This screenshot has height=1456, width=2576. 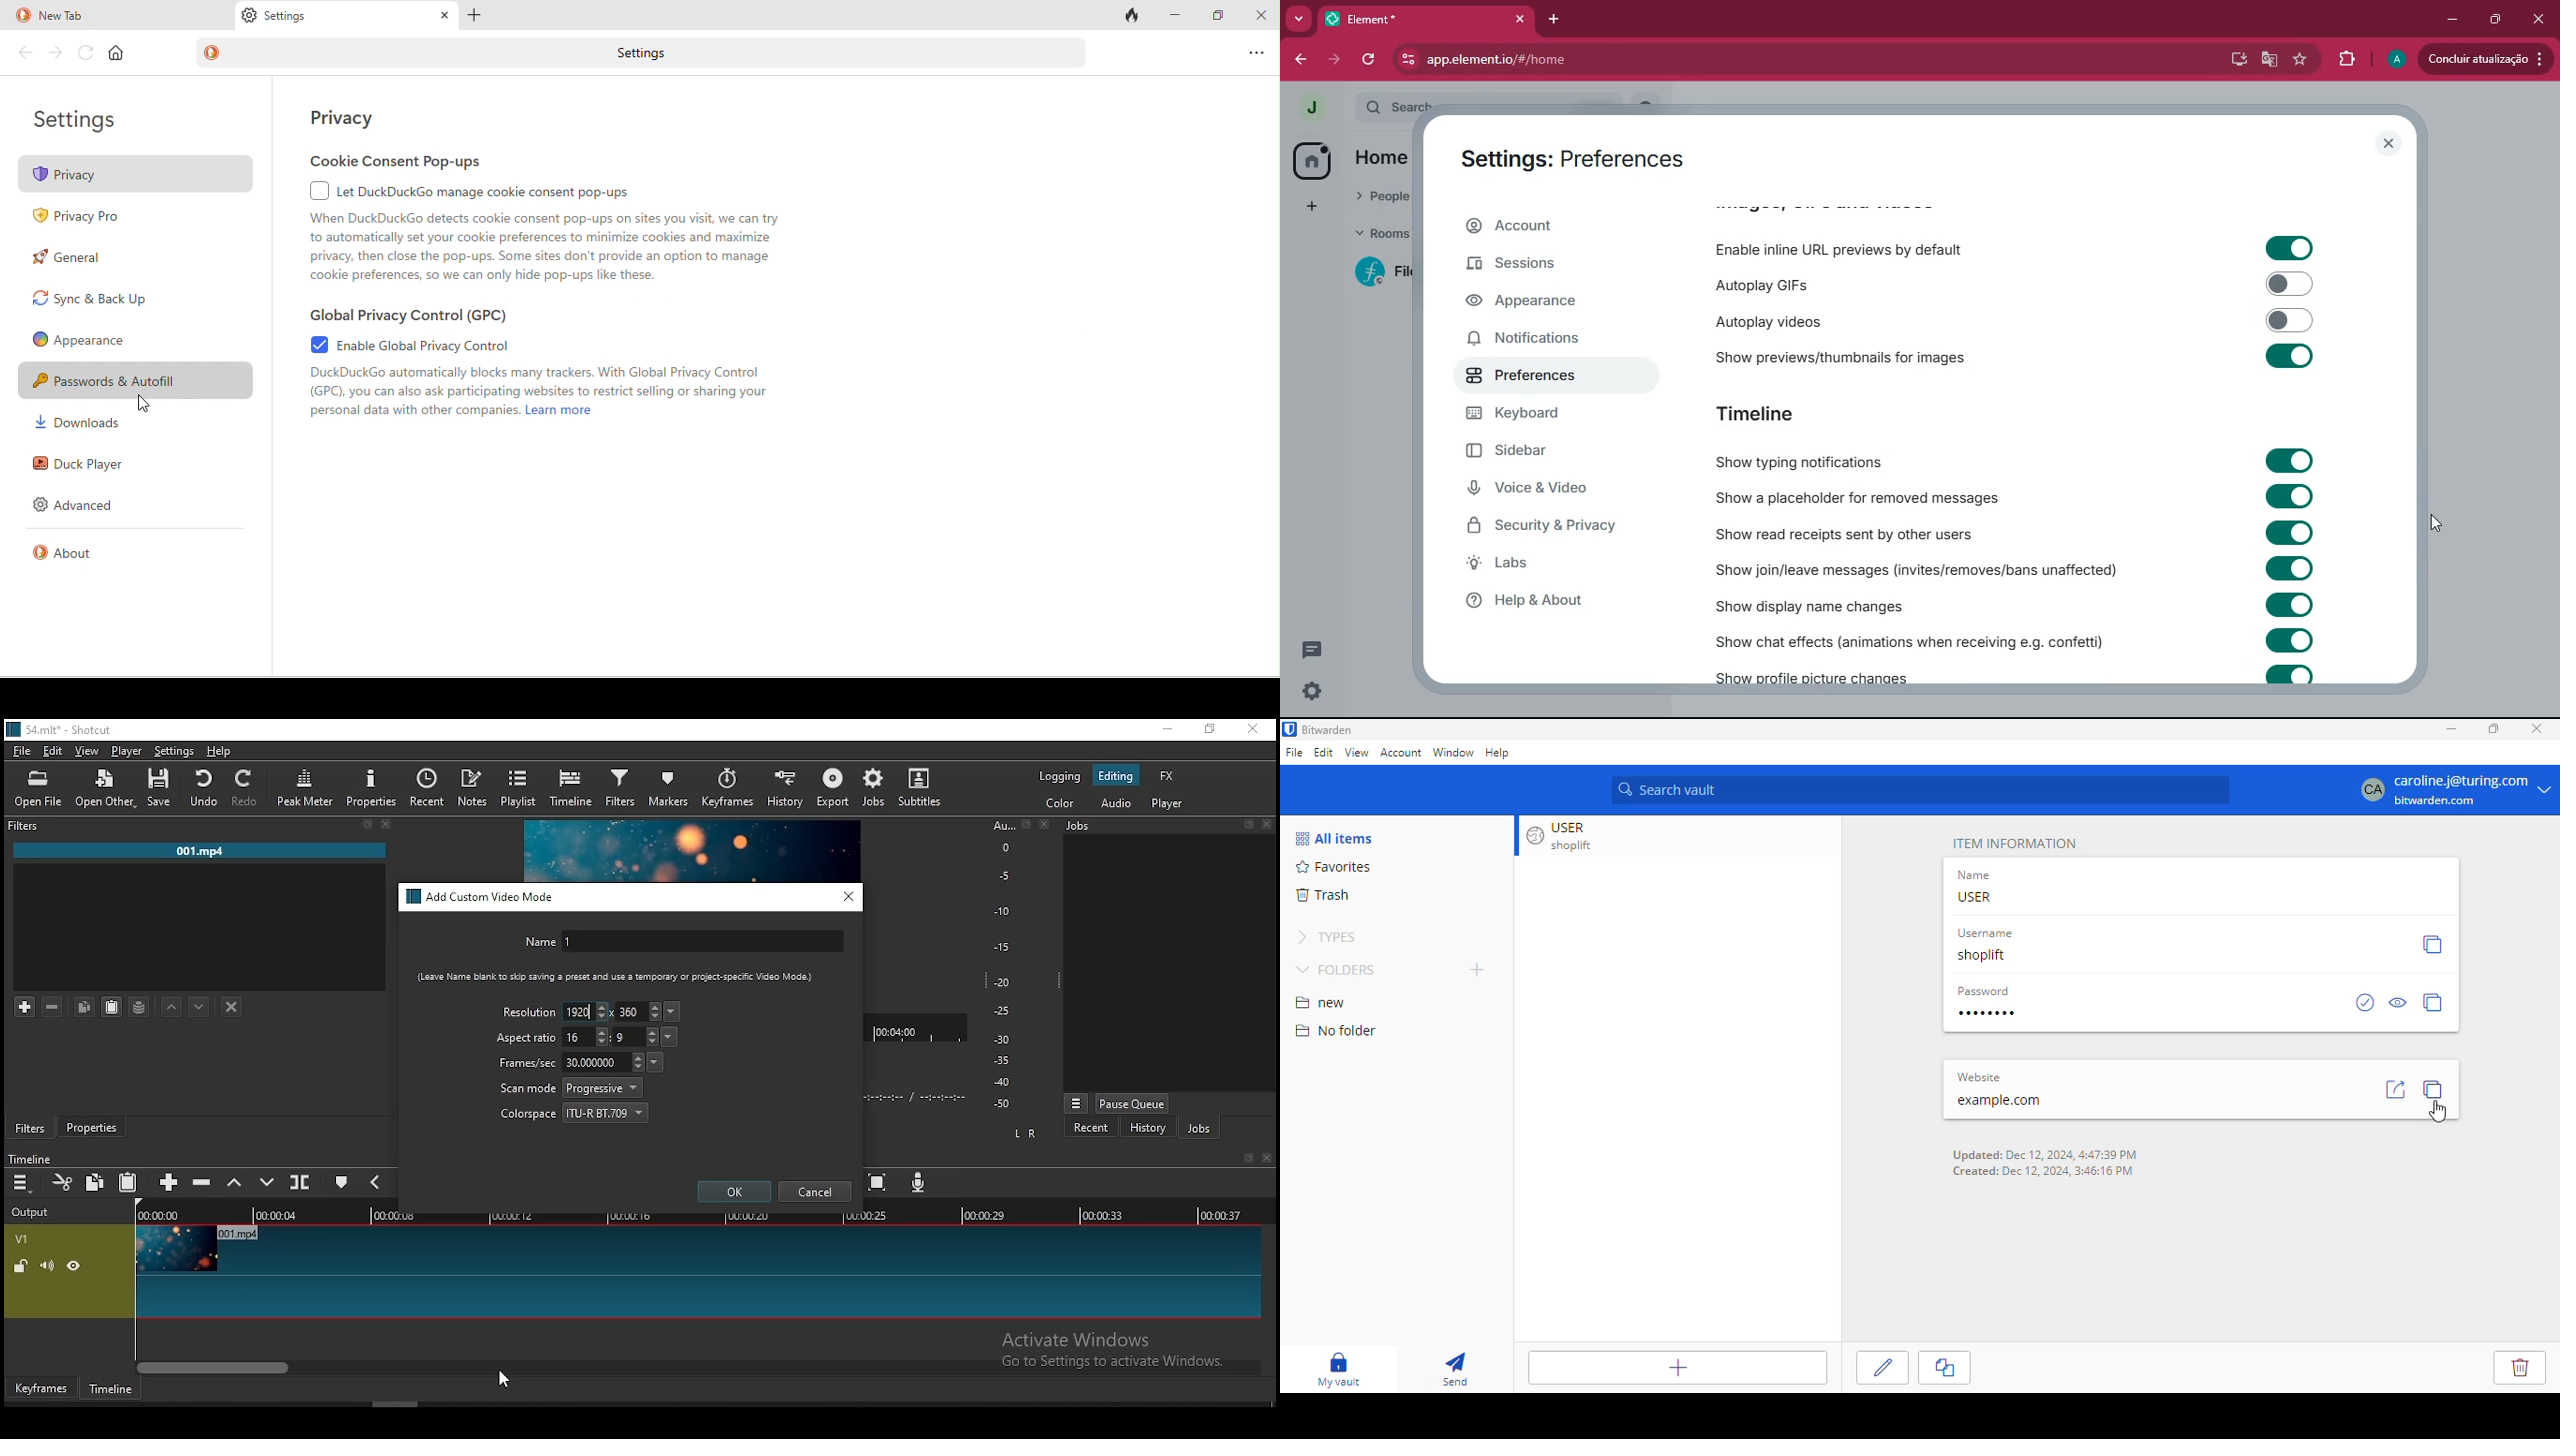 I want to click on logging, so click(x=1059, y=775).